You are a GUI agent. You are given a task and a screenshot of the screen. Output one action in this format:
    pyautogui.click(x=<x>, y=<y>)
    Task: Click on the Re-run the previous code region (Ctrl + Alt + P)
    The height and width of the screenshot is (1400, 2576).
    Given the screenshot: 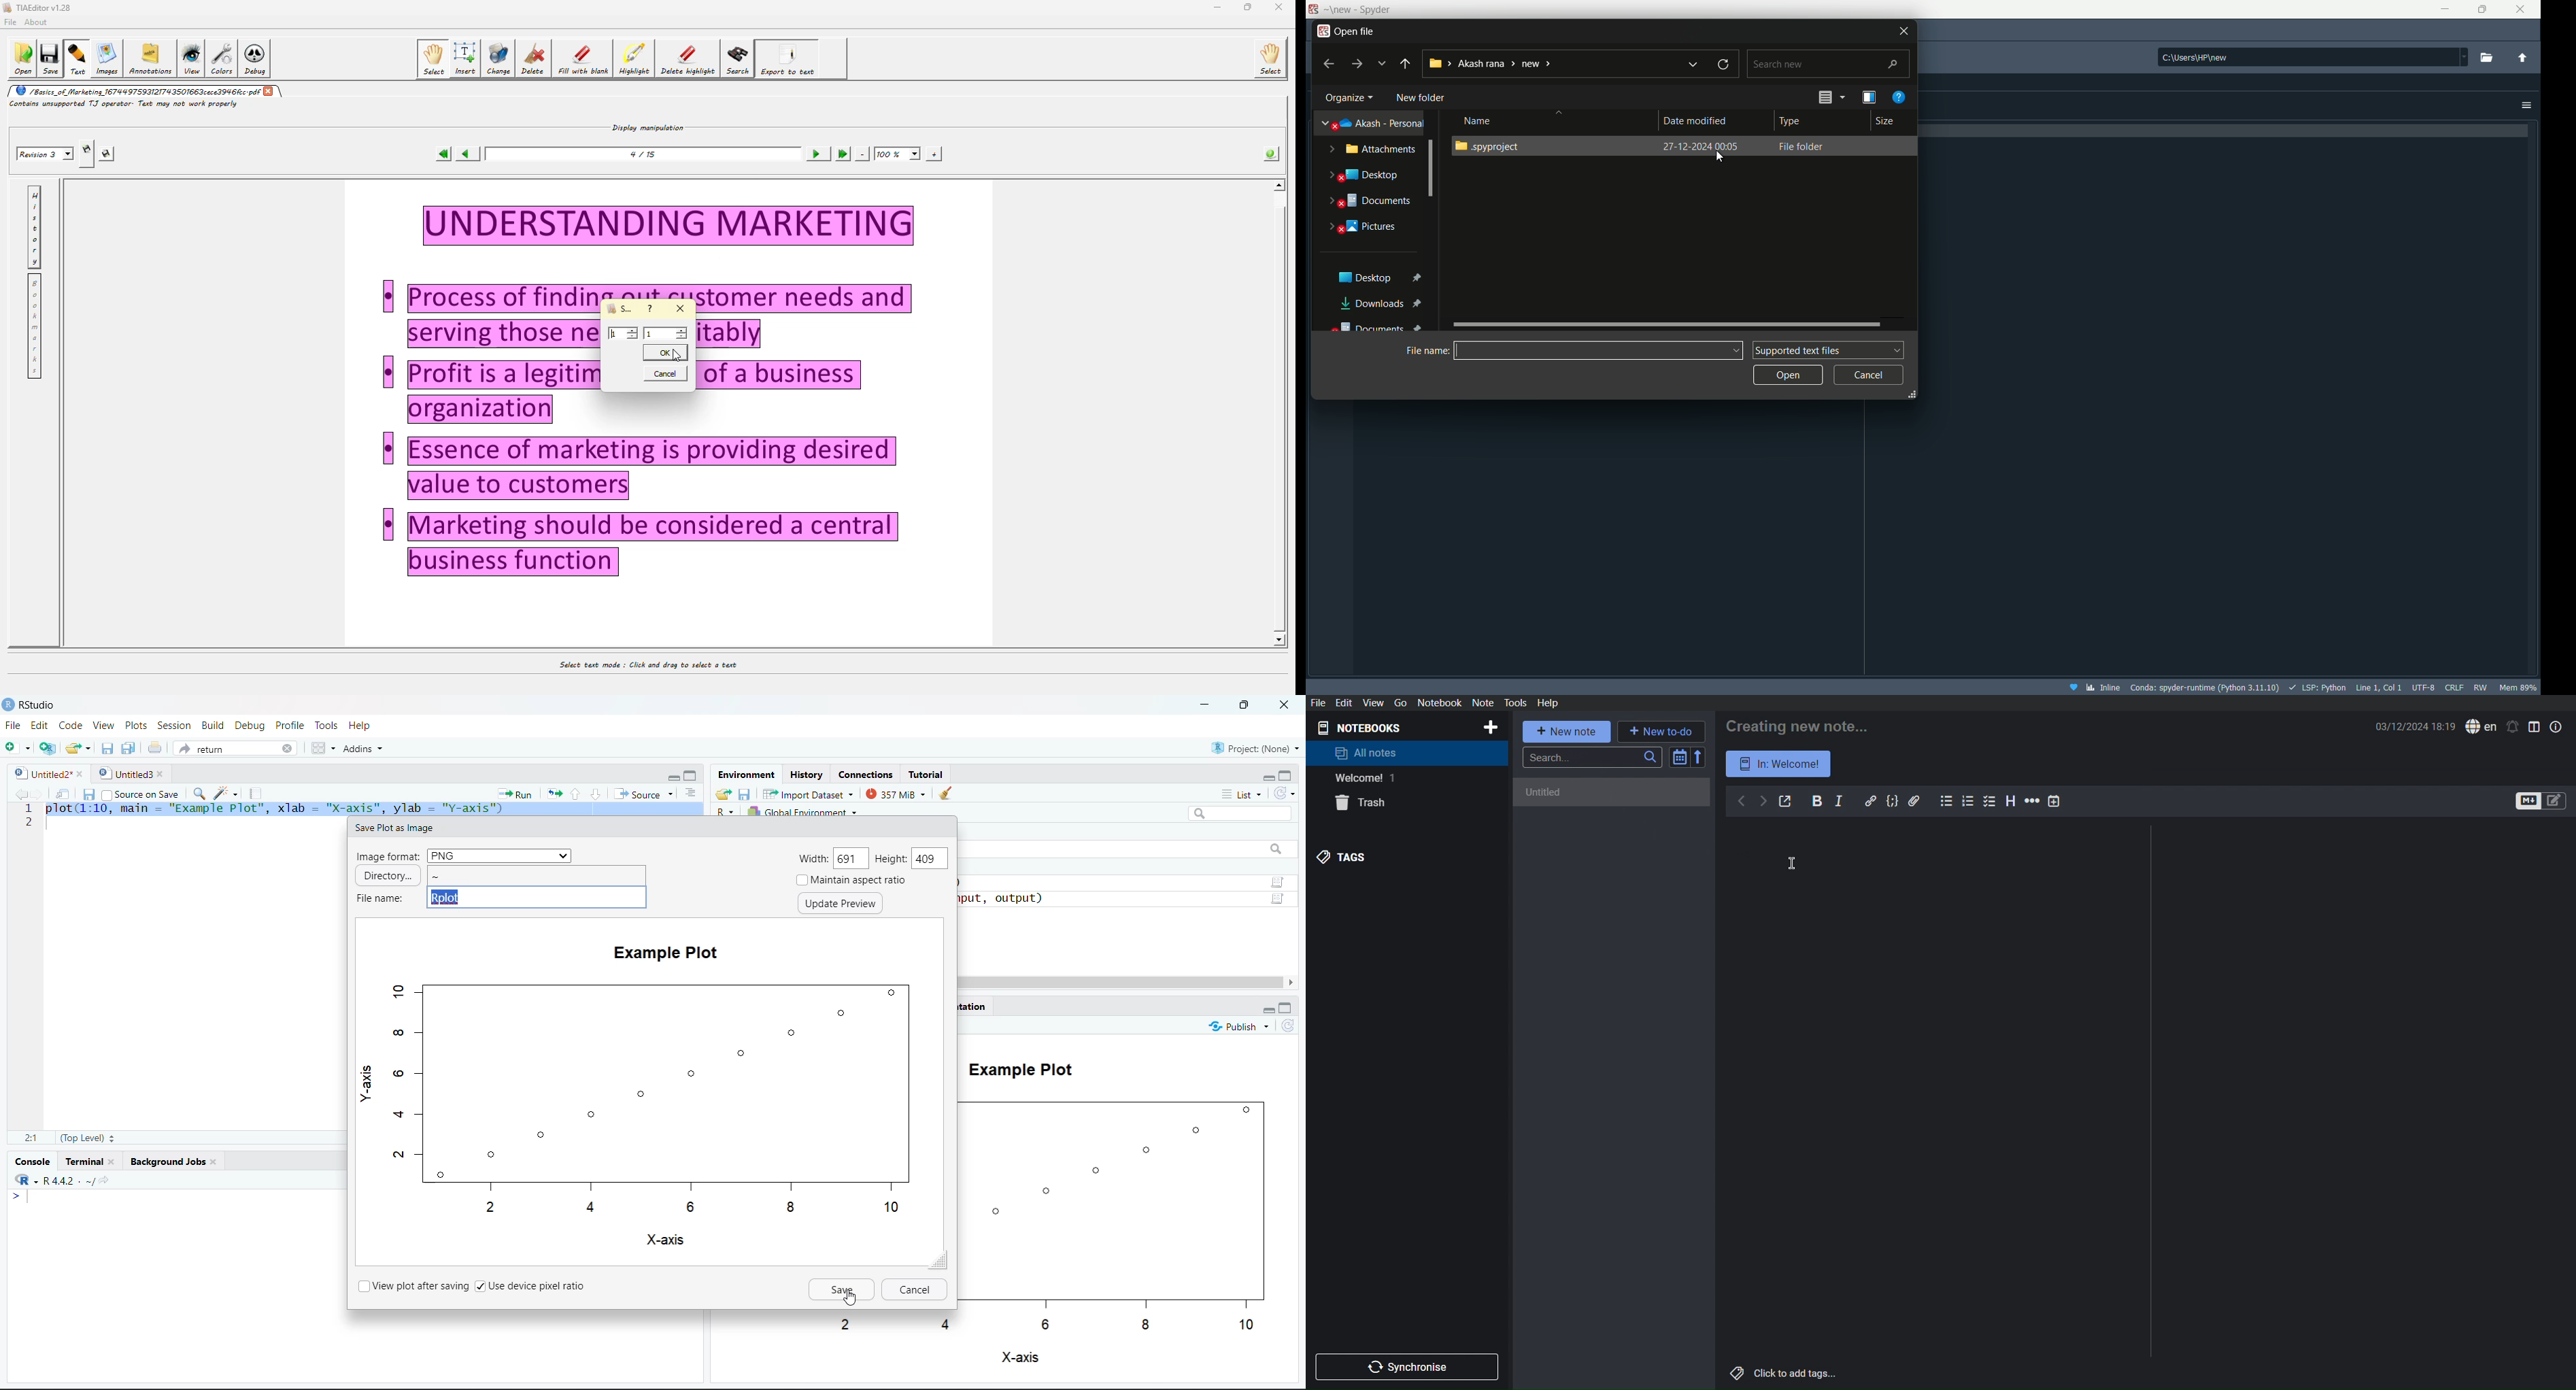 What is the action you would take?
    pyautogui.click(x=553, y=793)
    